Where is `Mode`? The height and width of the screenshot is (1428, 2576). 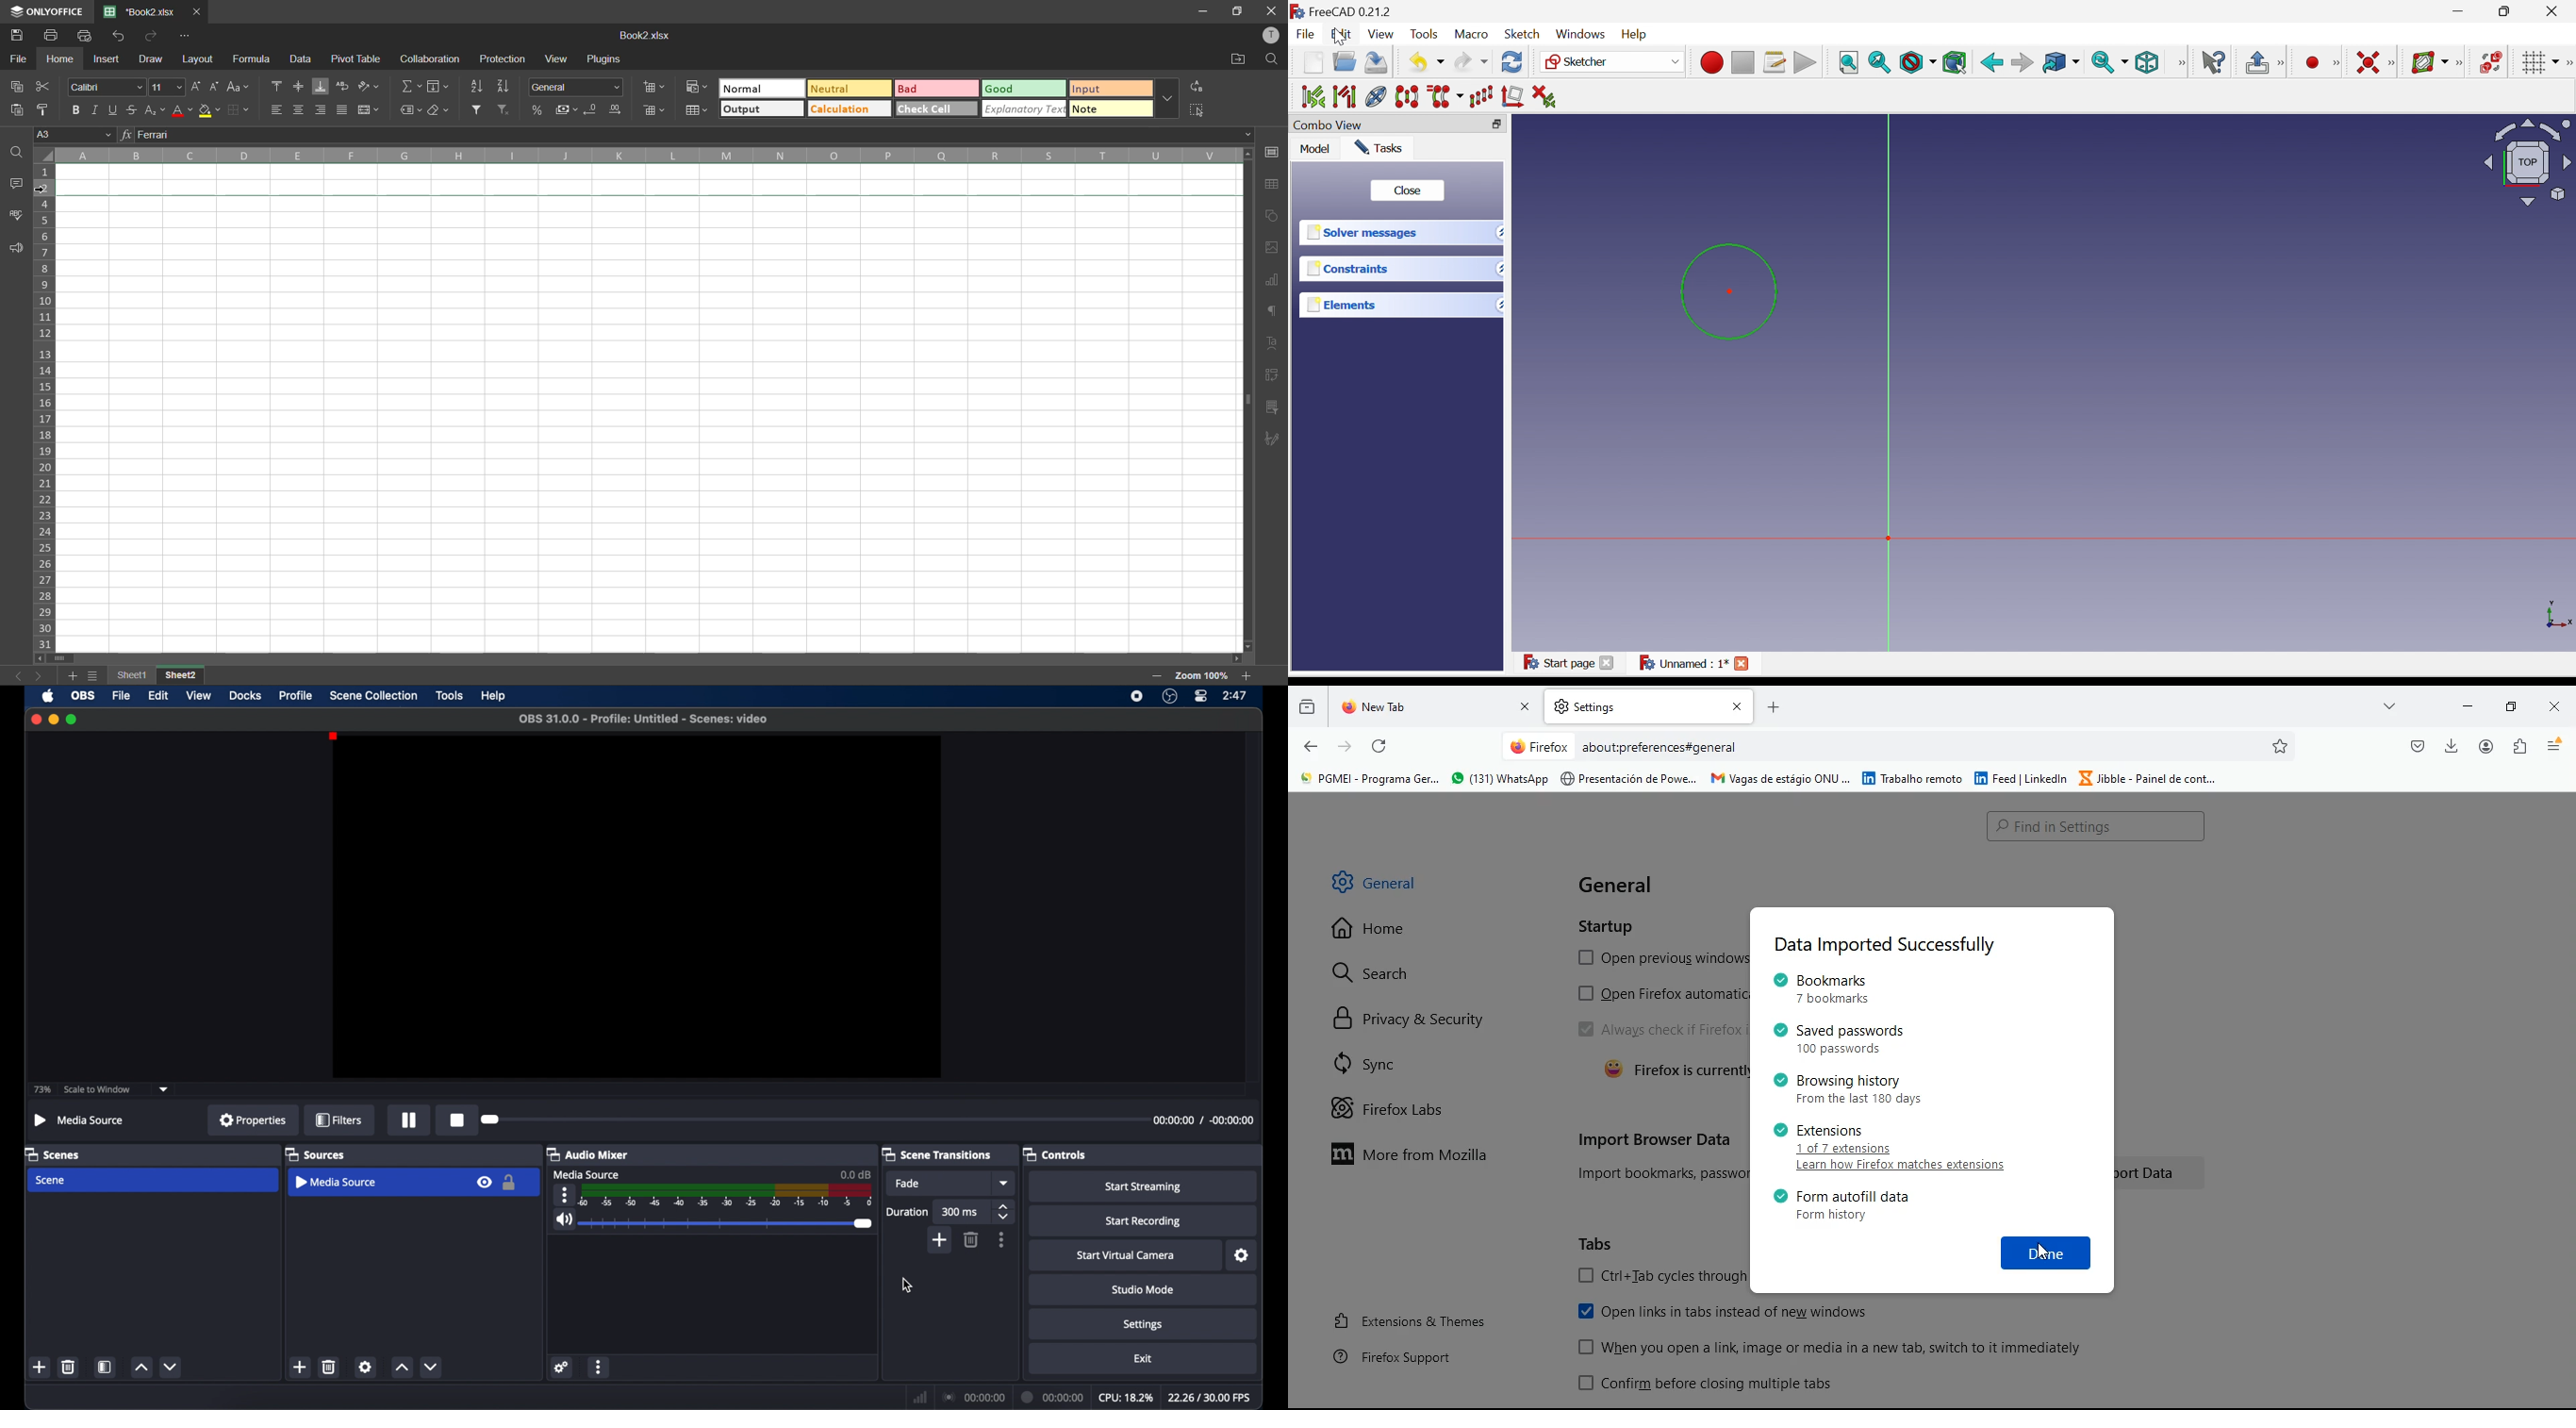 Mode is located at coordinates (1314, 149).